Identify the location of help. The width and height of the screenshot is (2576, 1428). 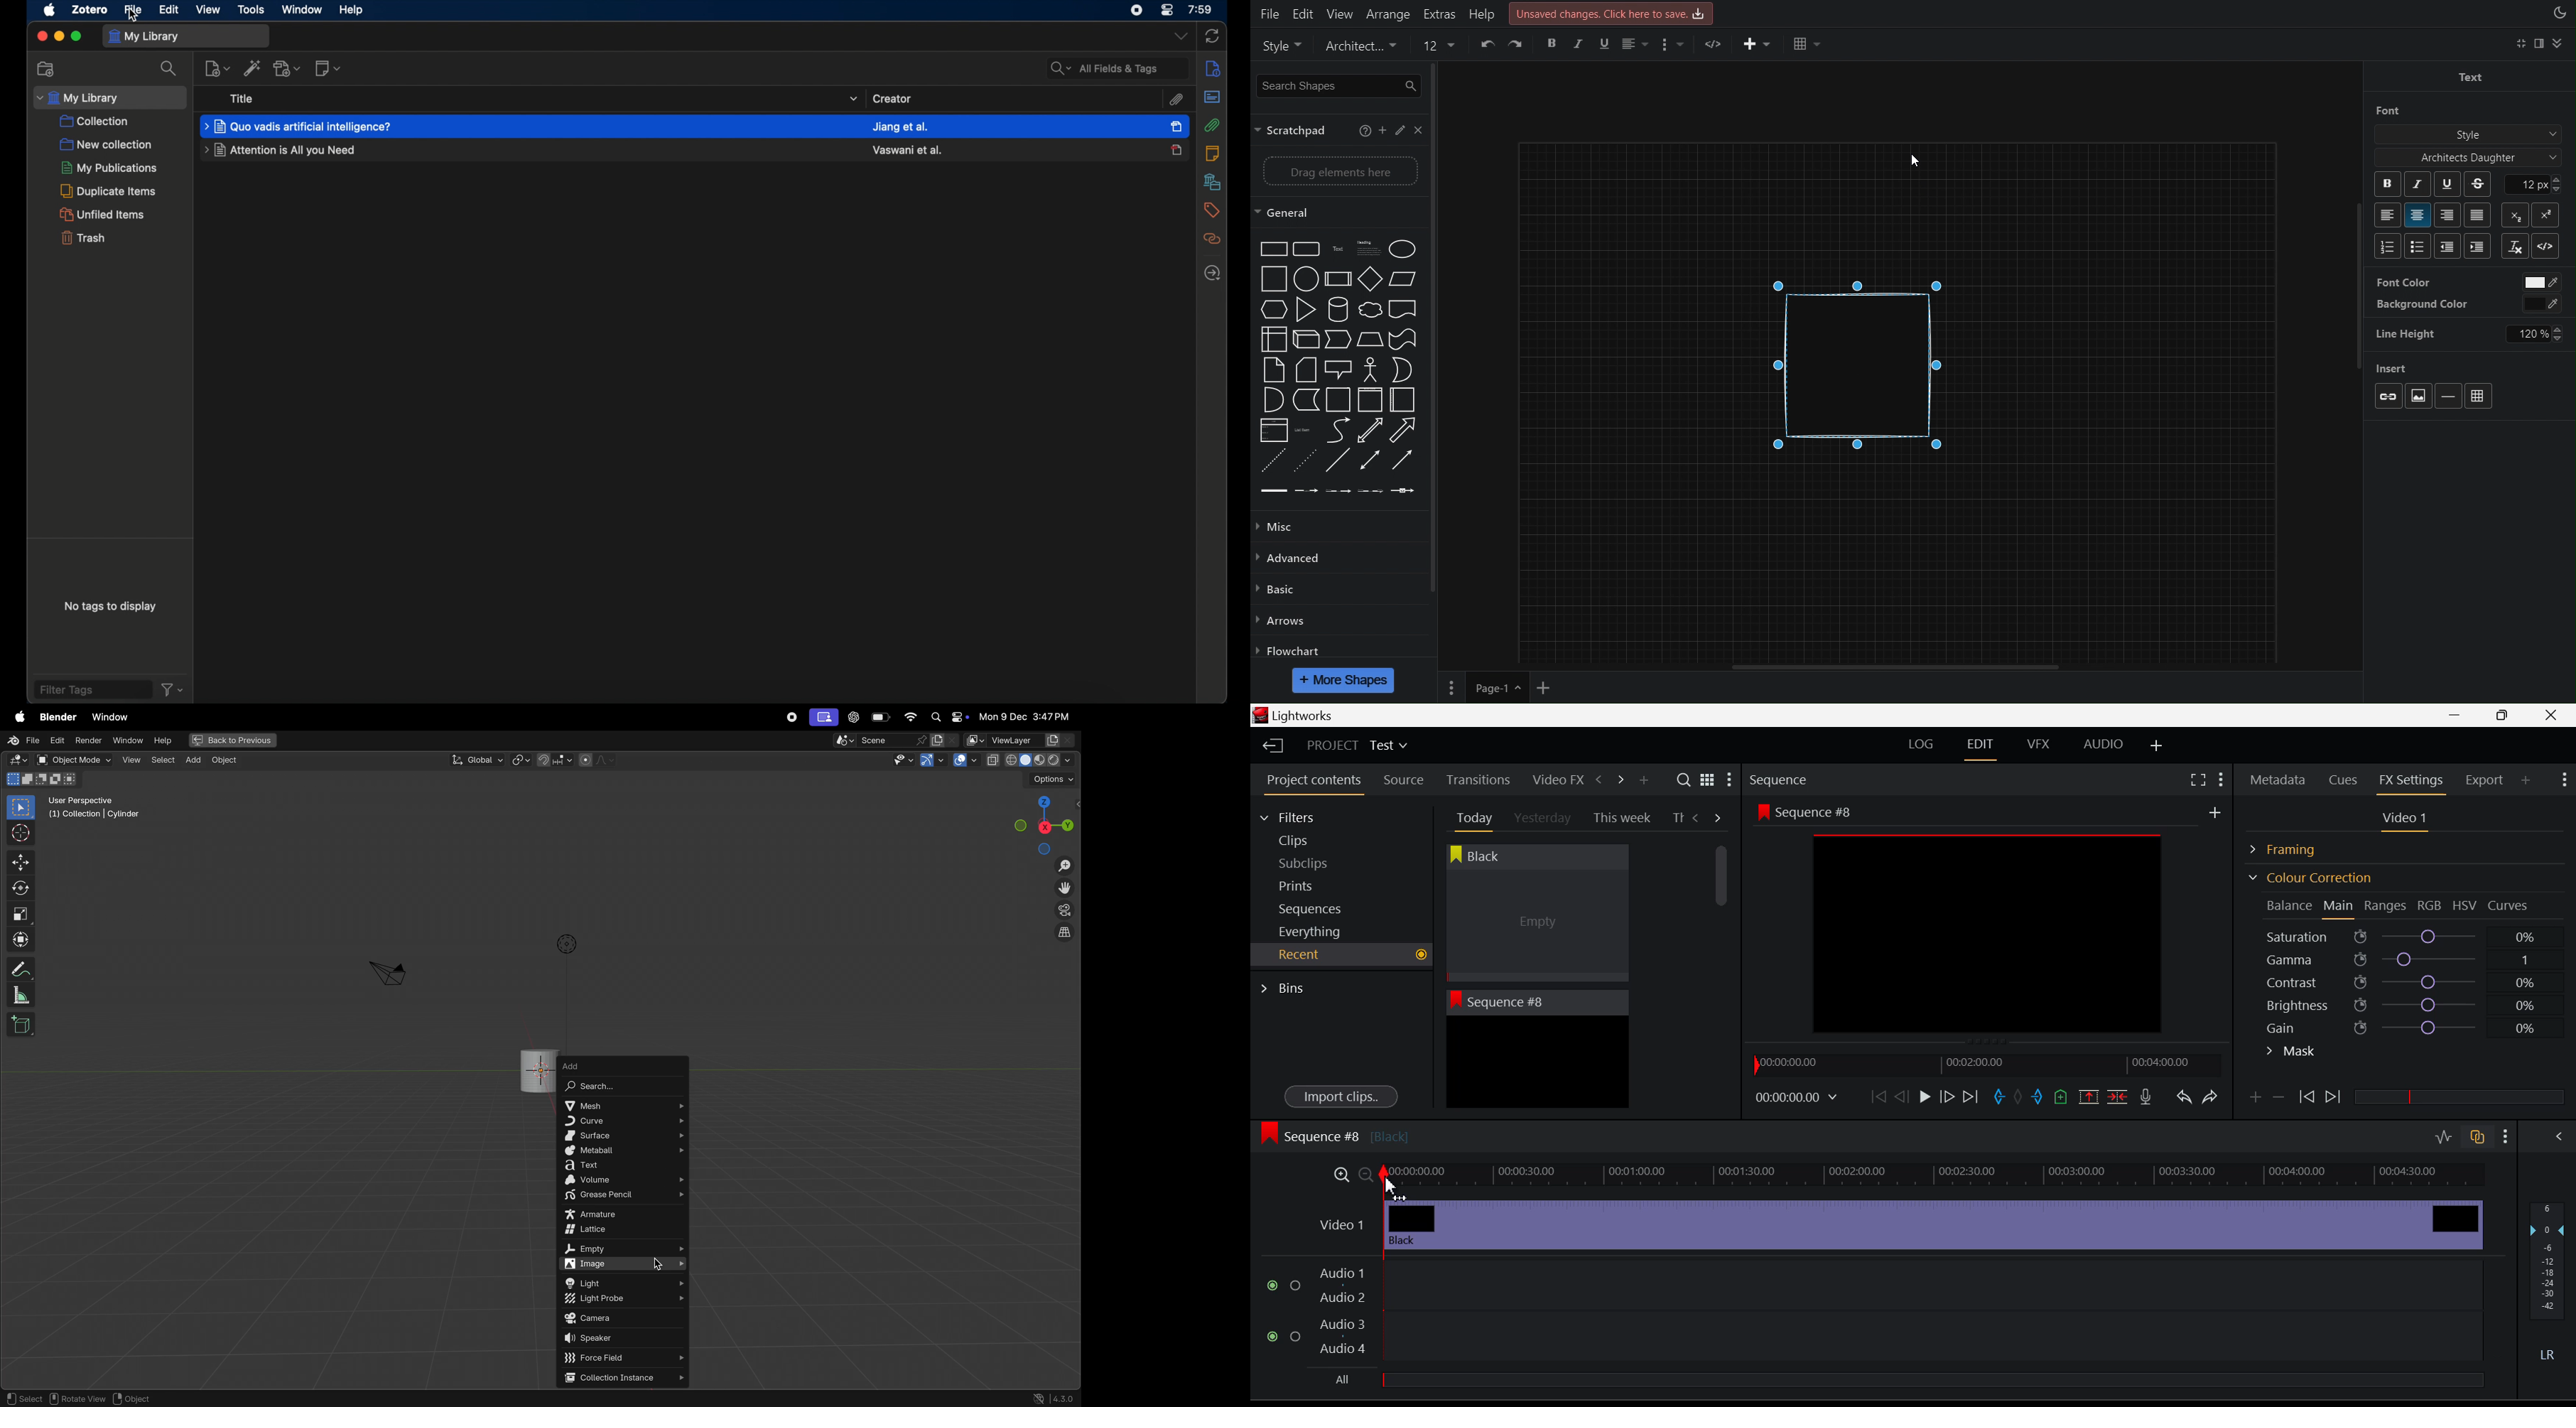
(163, 740).